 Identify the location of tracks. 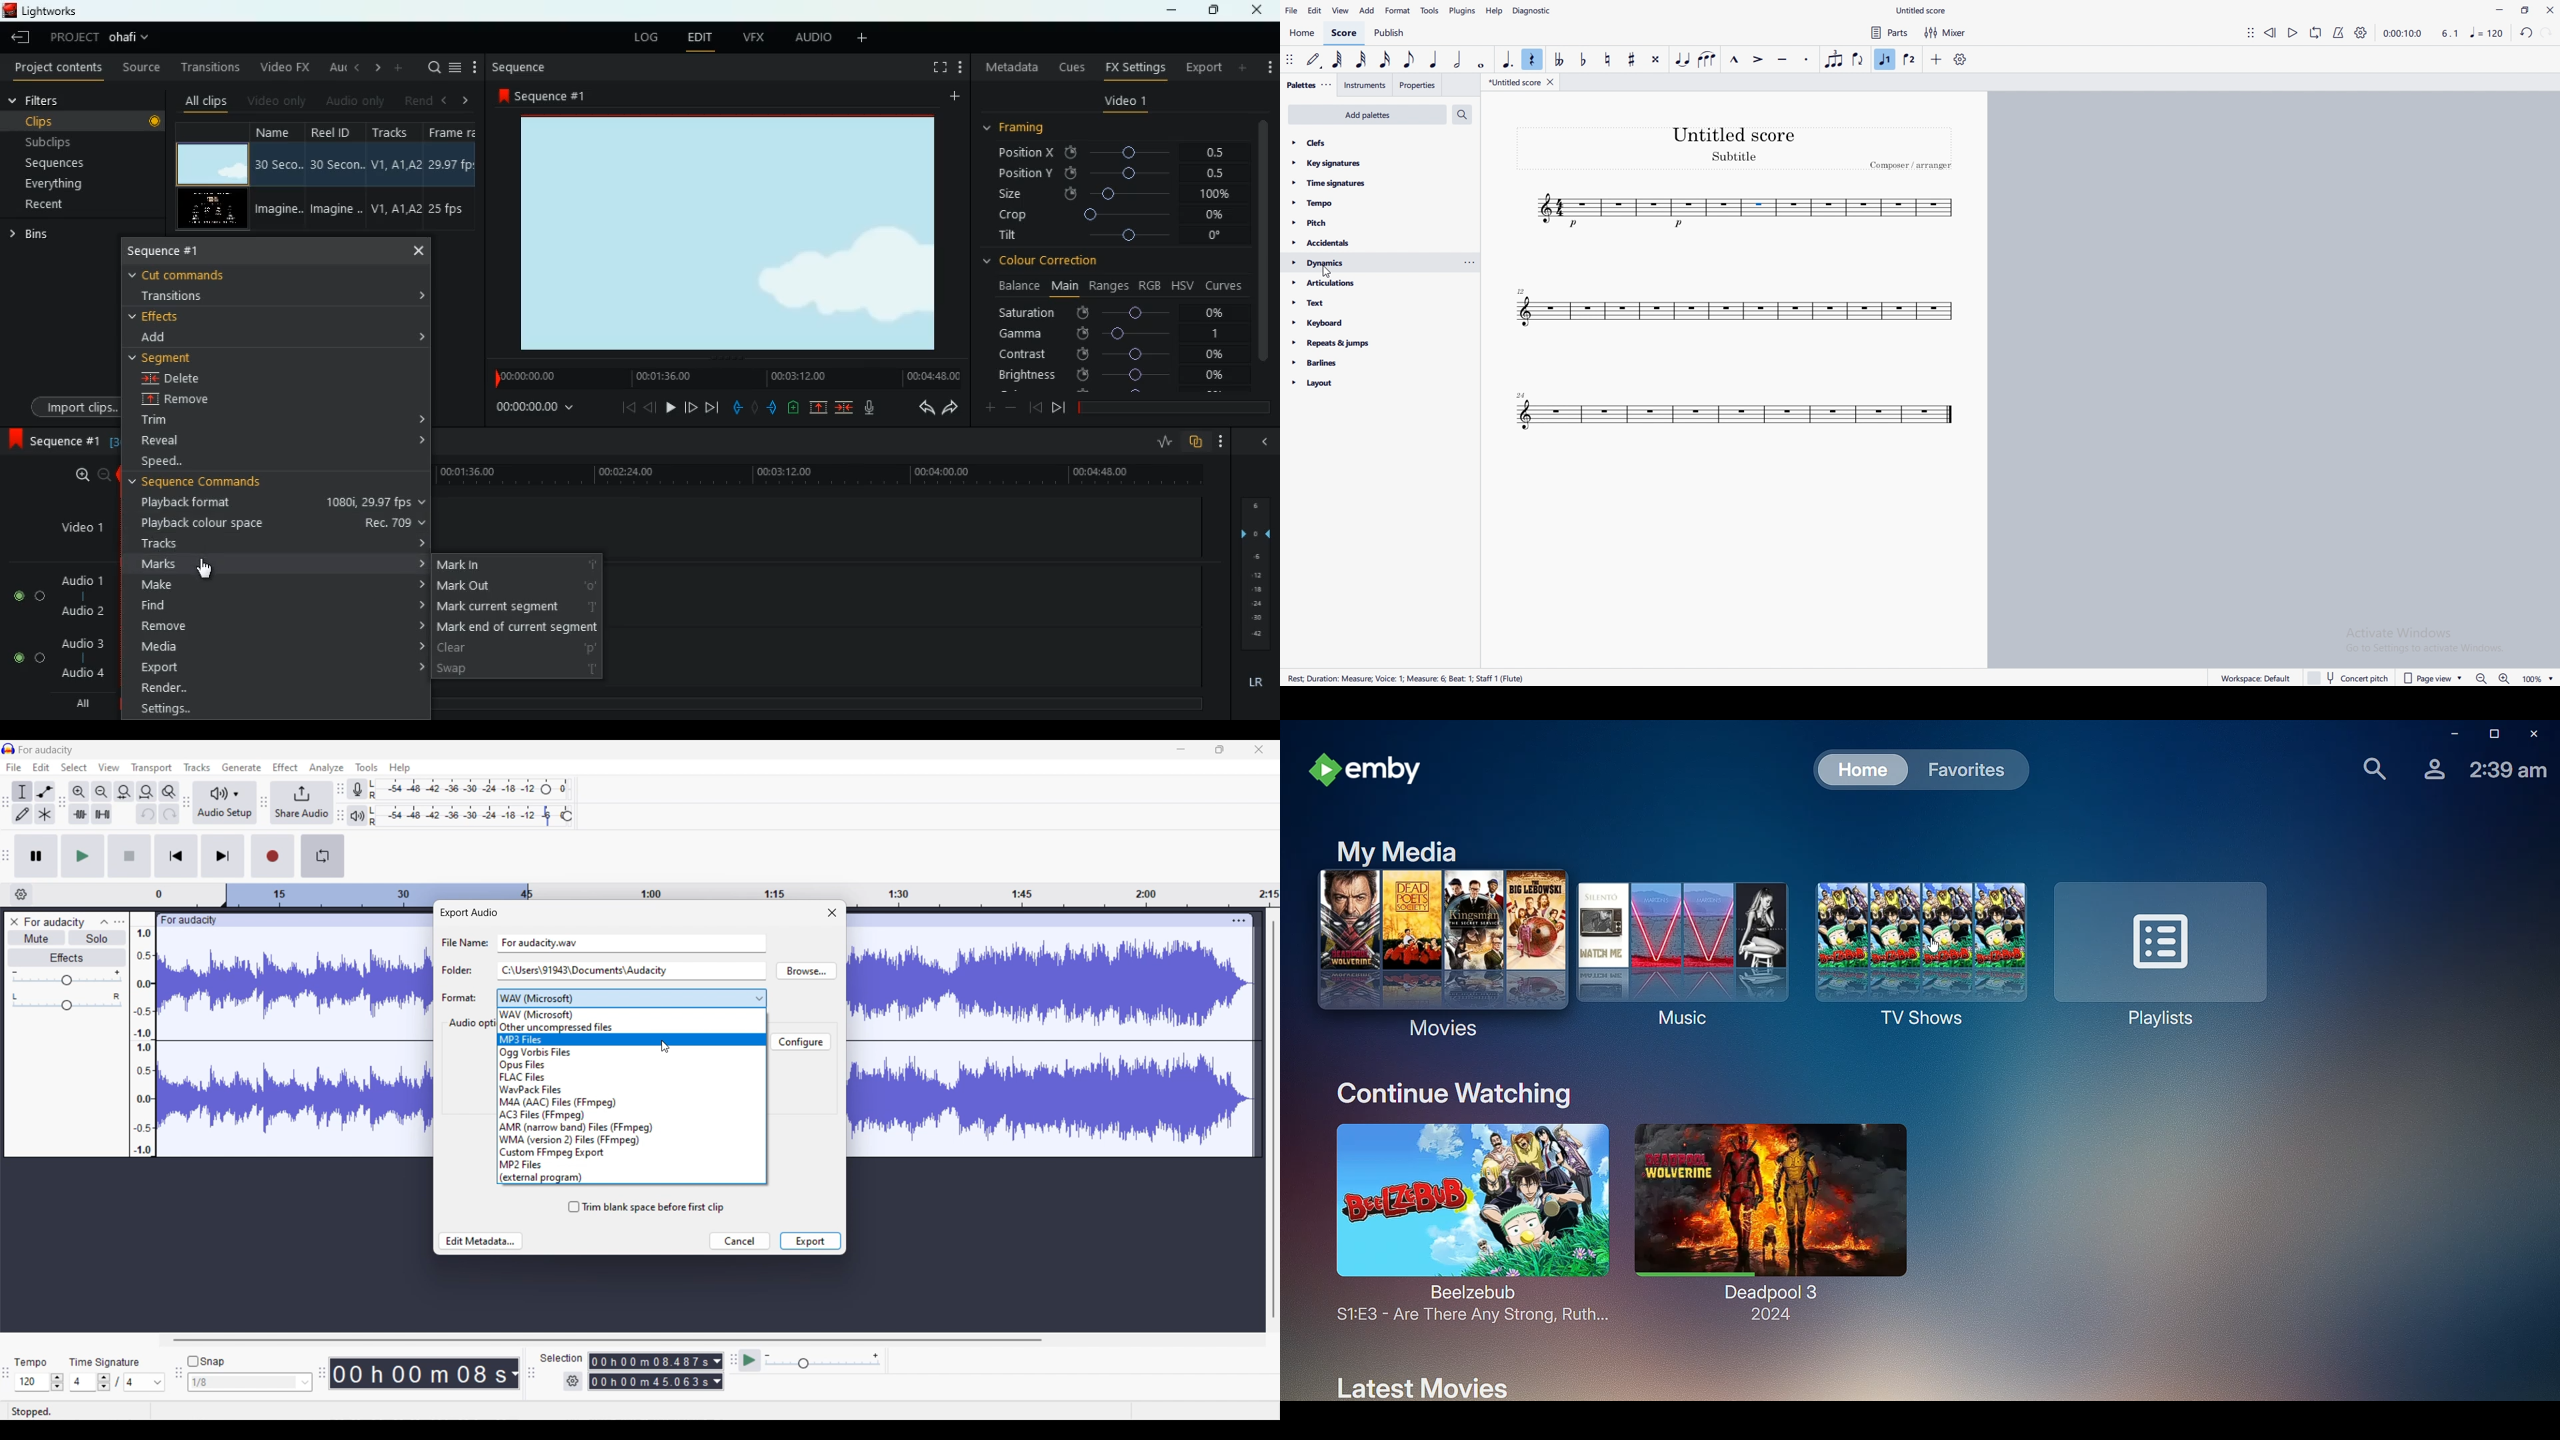
(282, 544).